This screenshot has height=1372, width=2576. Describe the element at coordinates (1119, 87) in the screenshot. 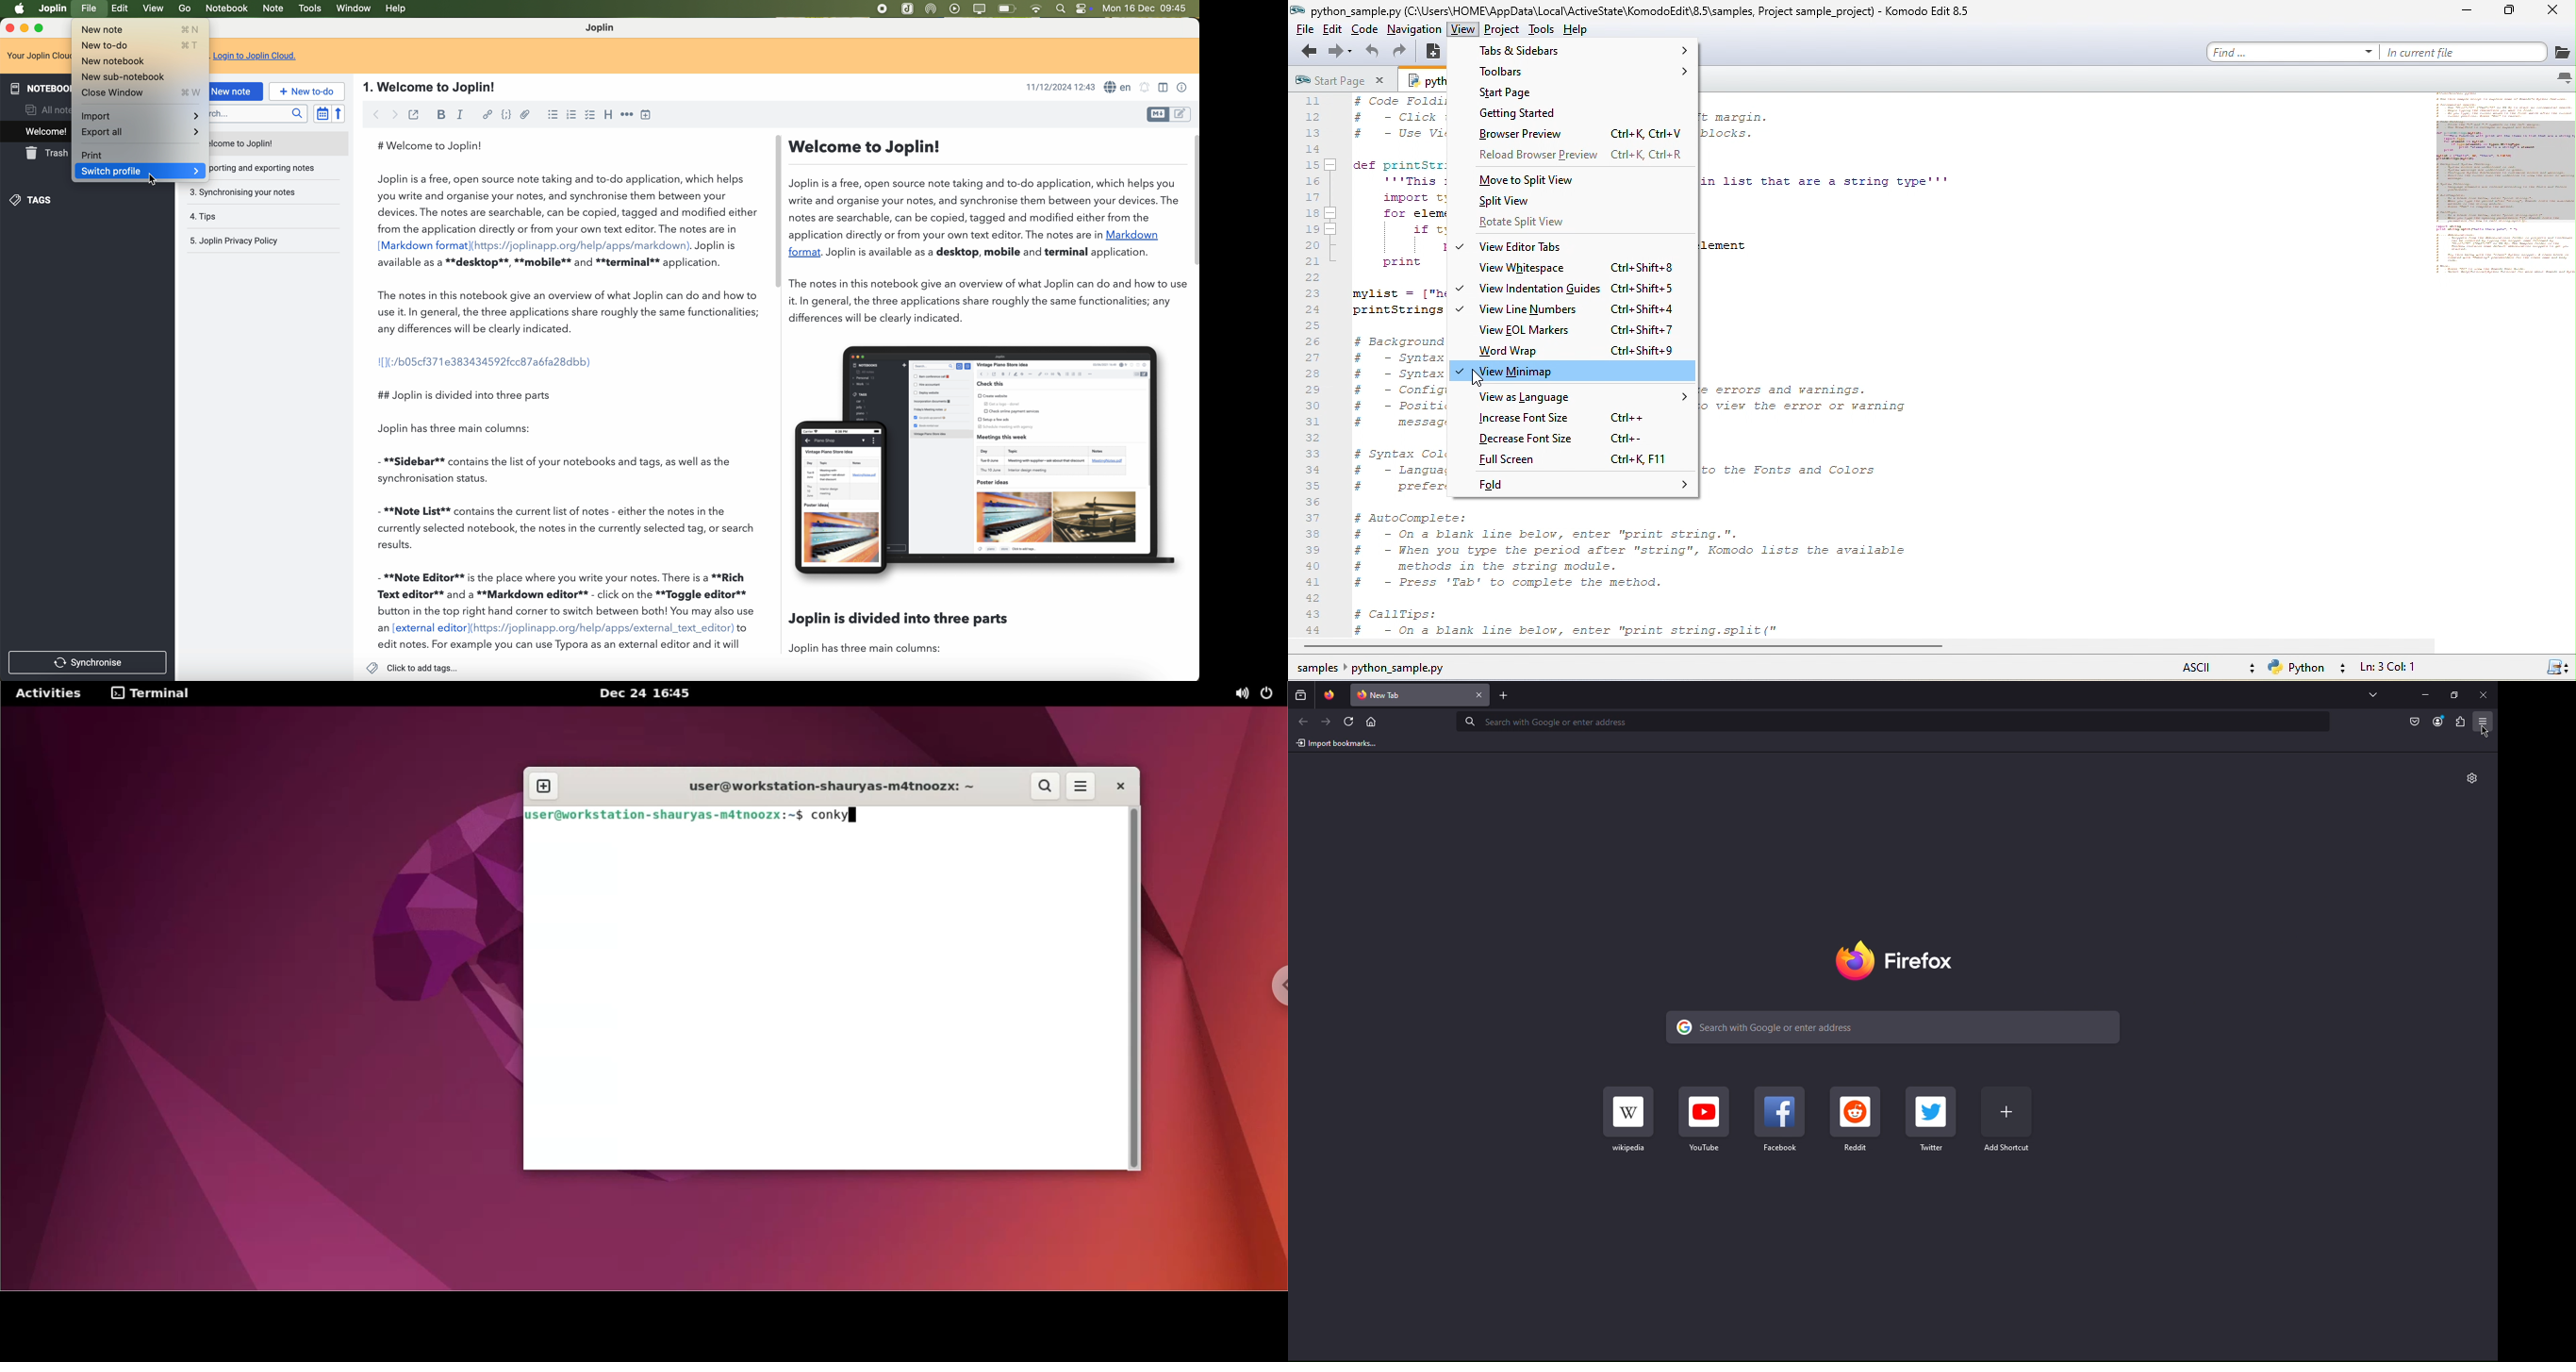

I see `language` at that location.